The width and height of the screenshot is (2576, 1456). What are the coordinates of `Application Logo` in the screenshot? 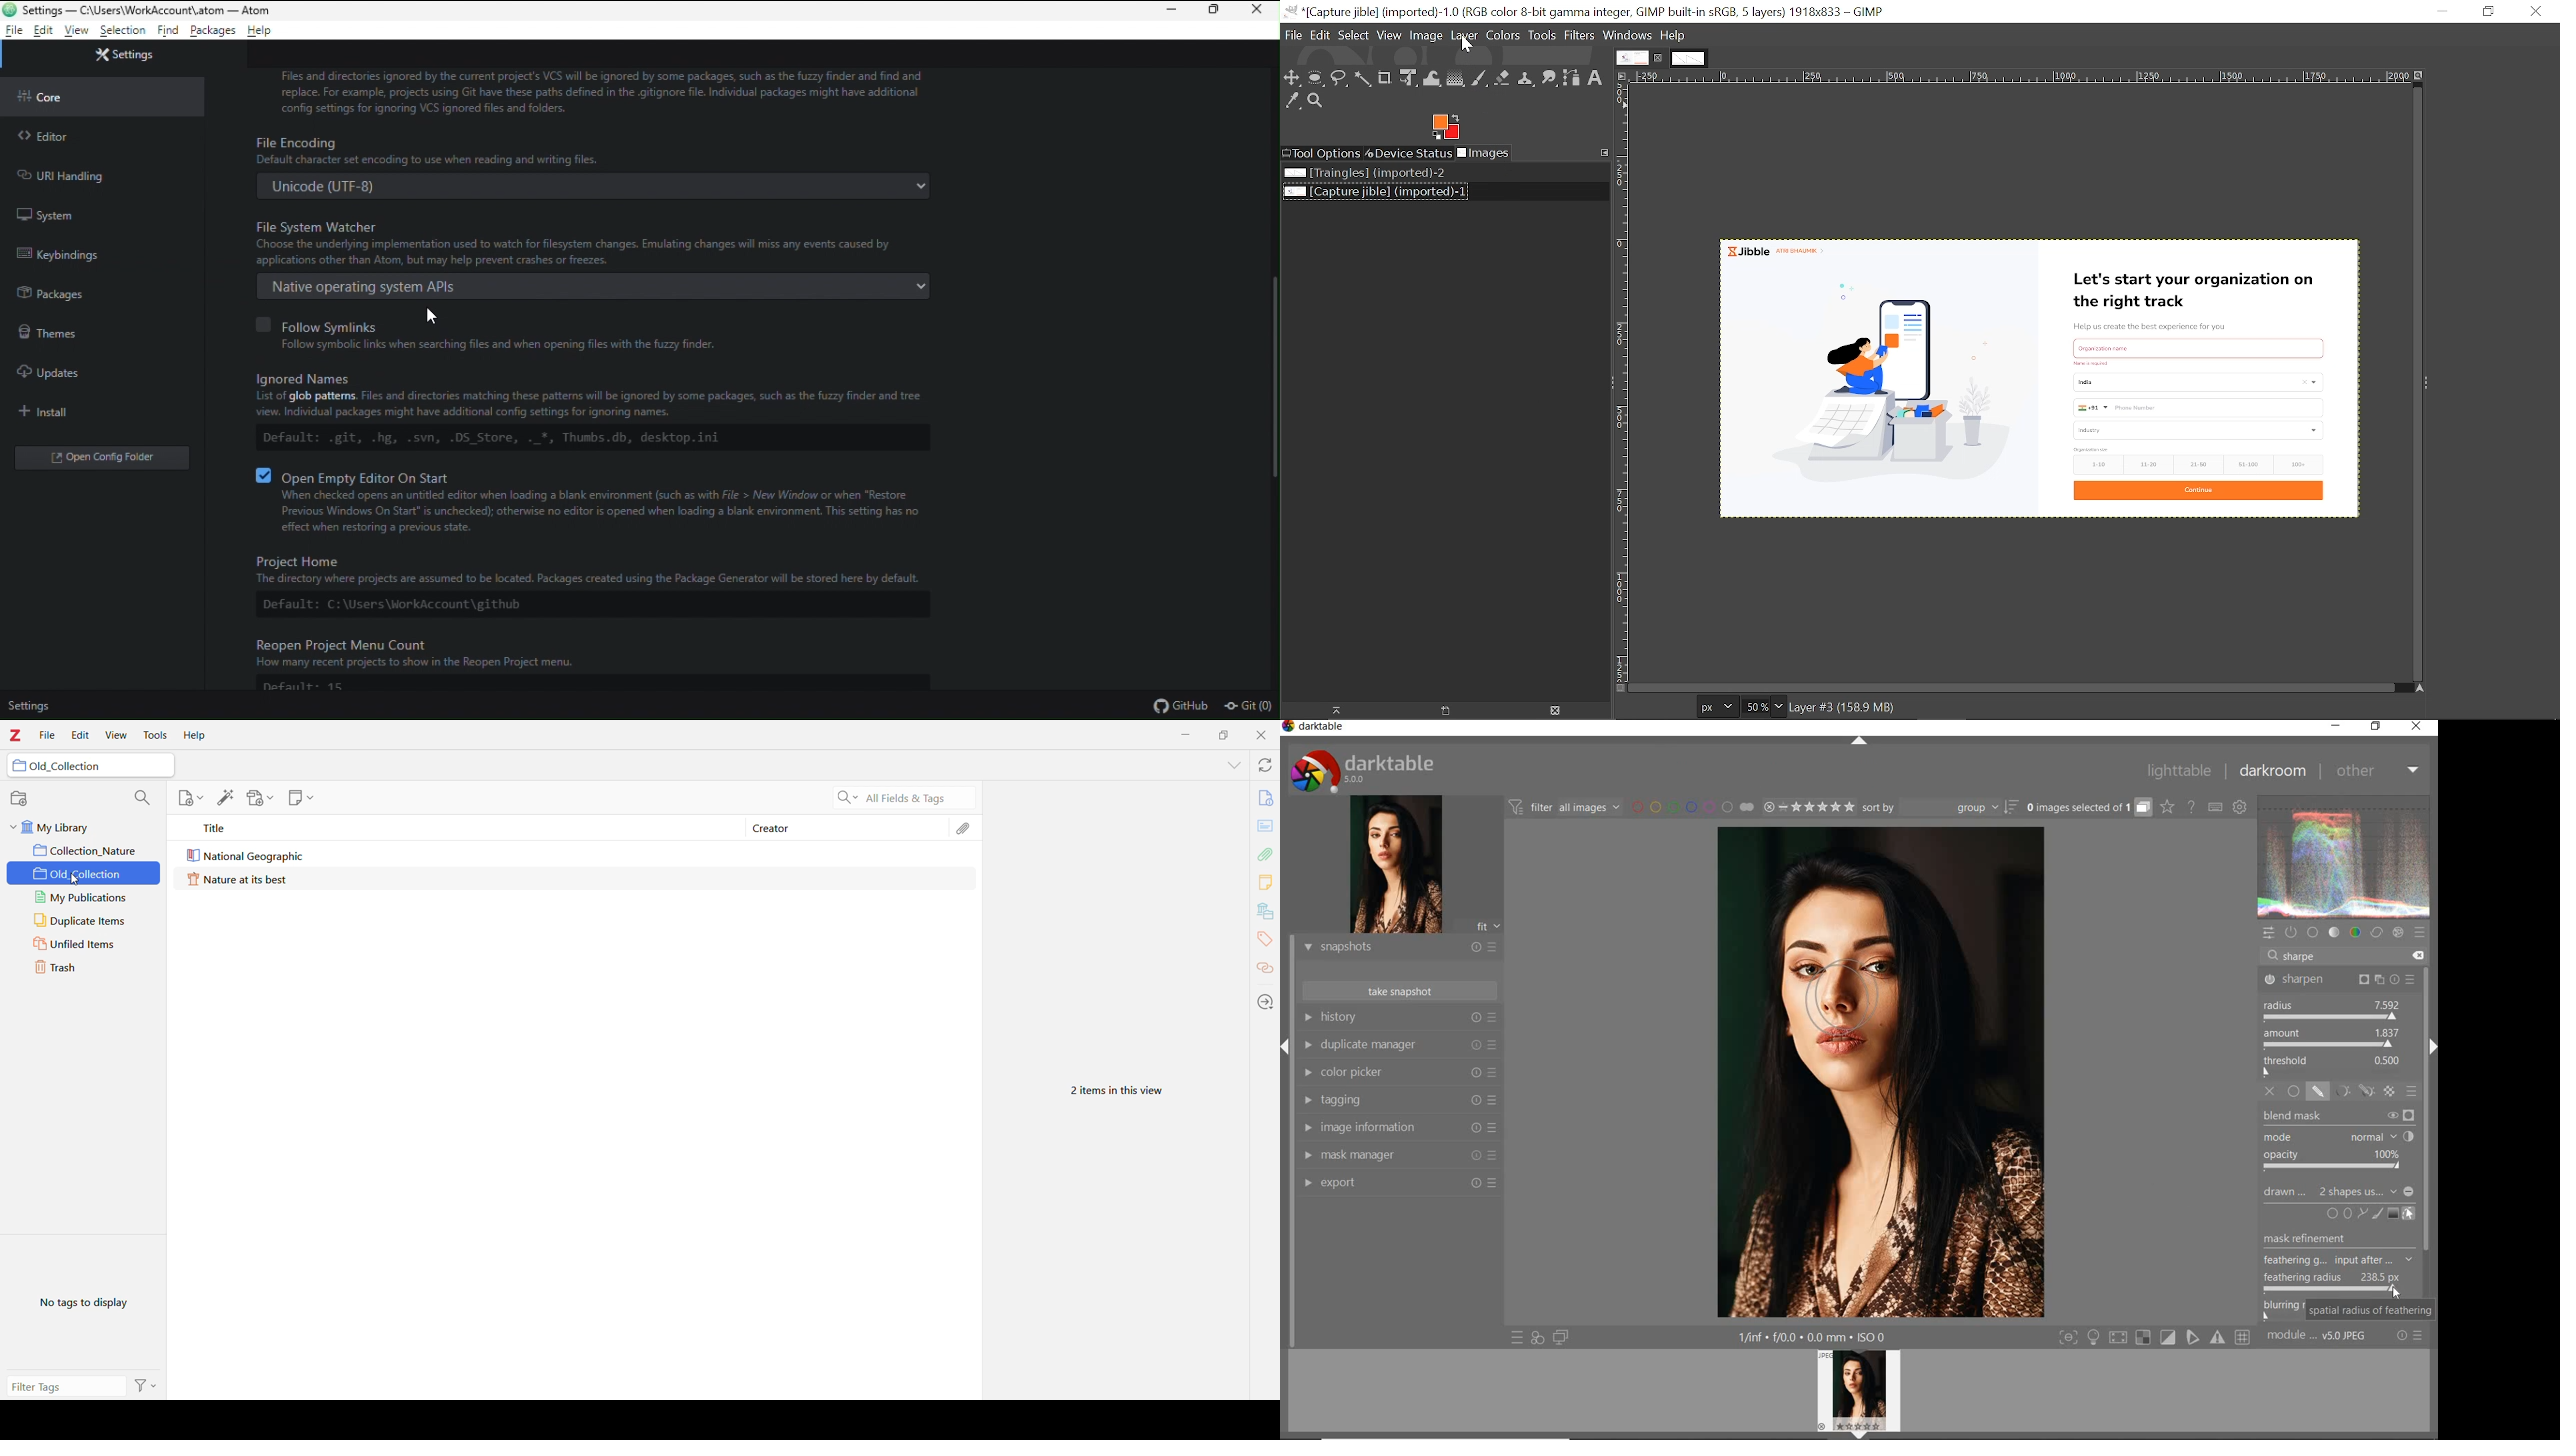 It's located at (16, 736).